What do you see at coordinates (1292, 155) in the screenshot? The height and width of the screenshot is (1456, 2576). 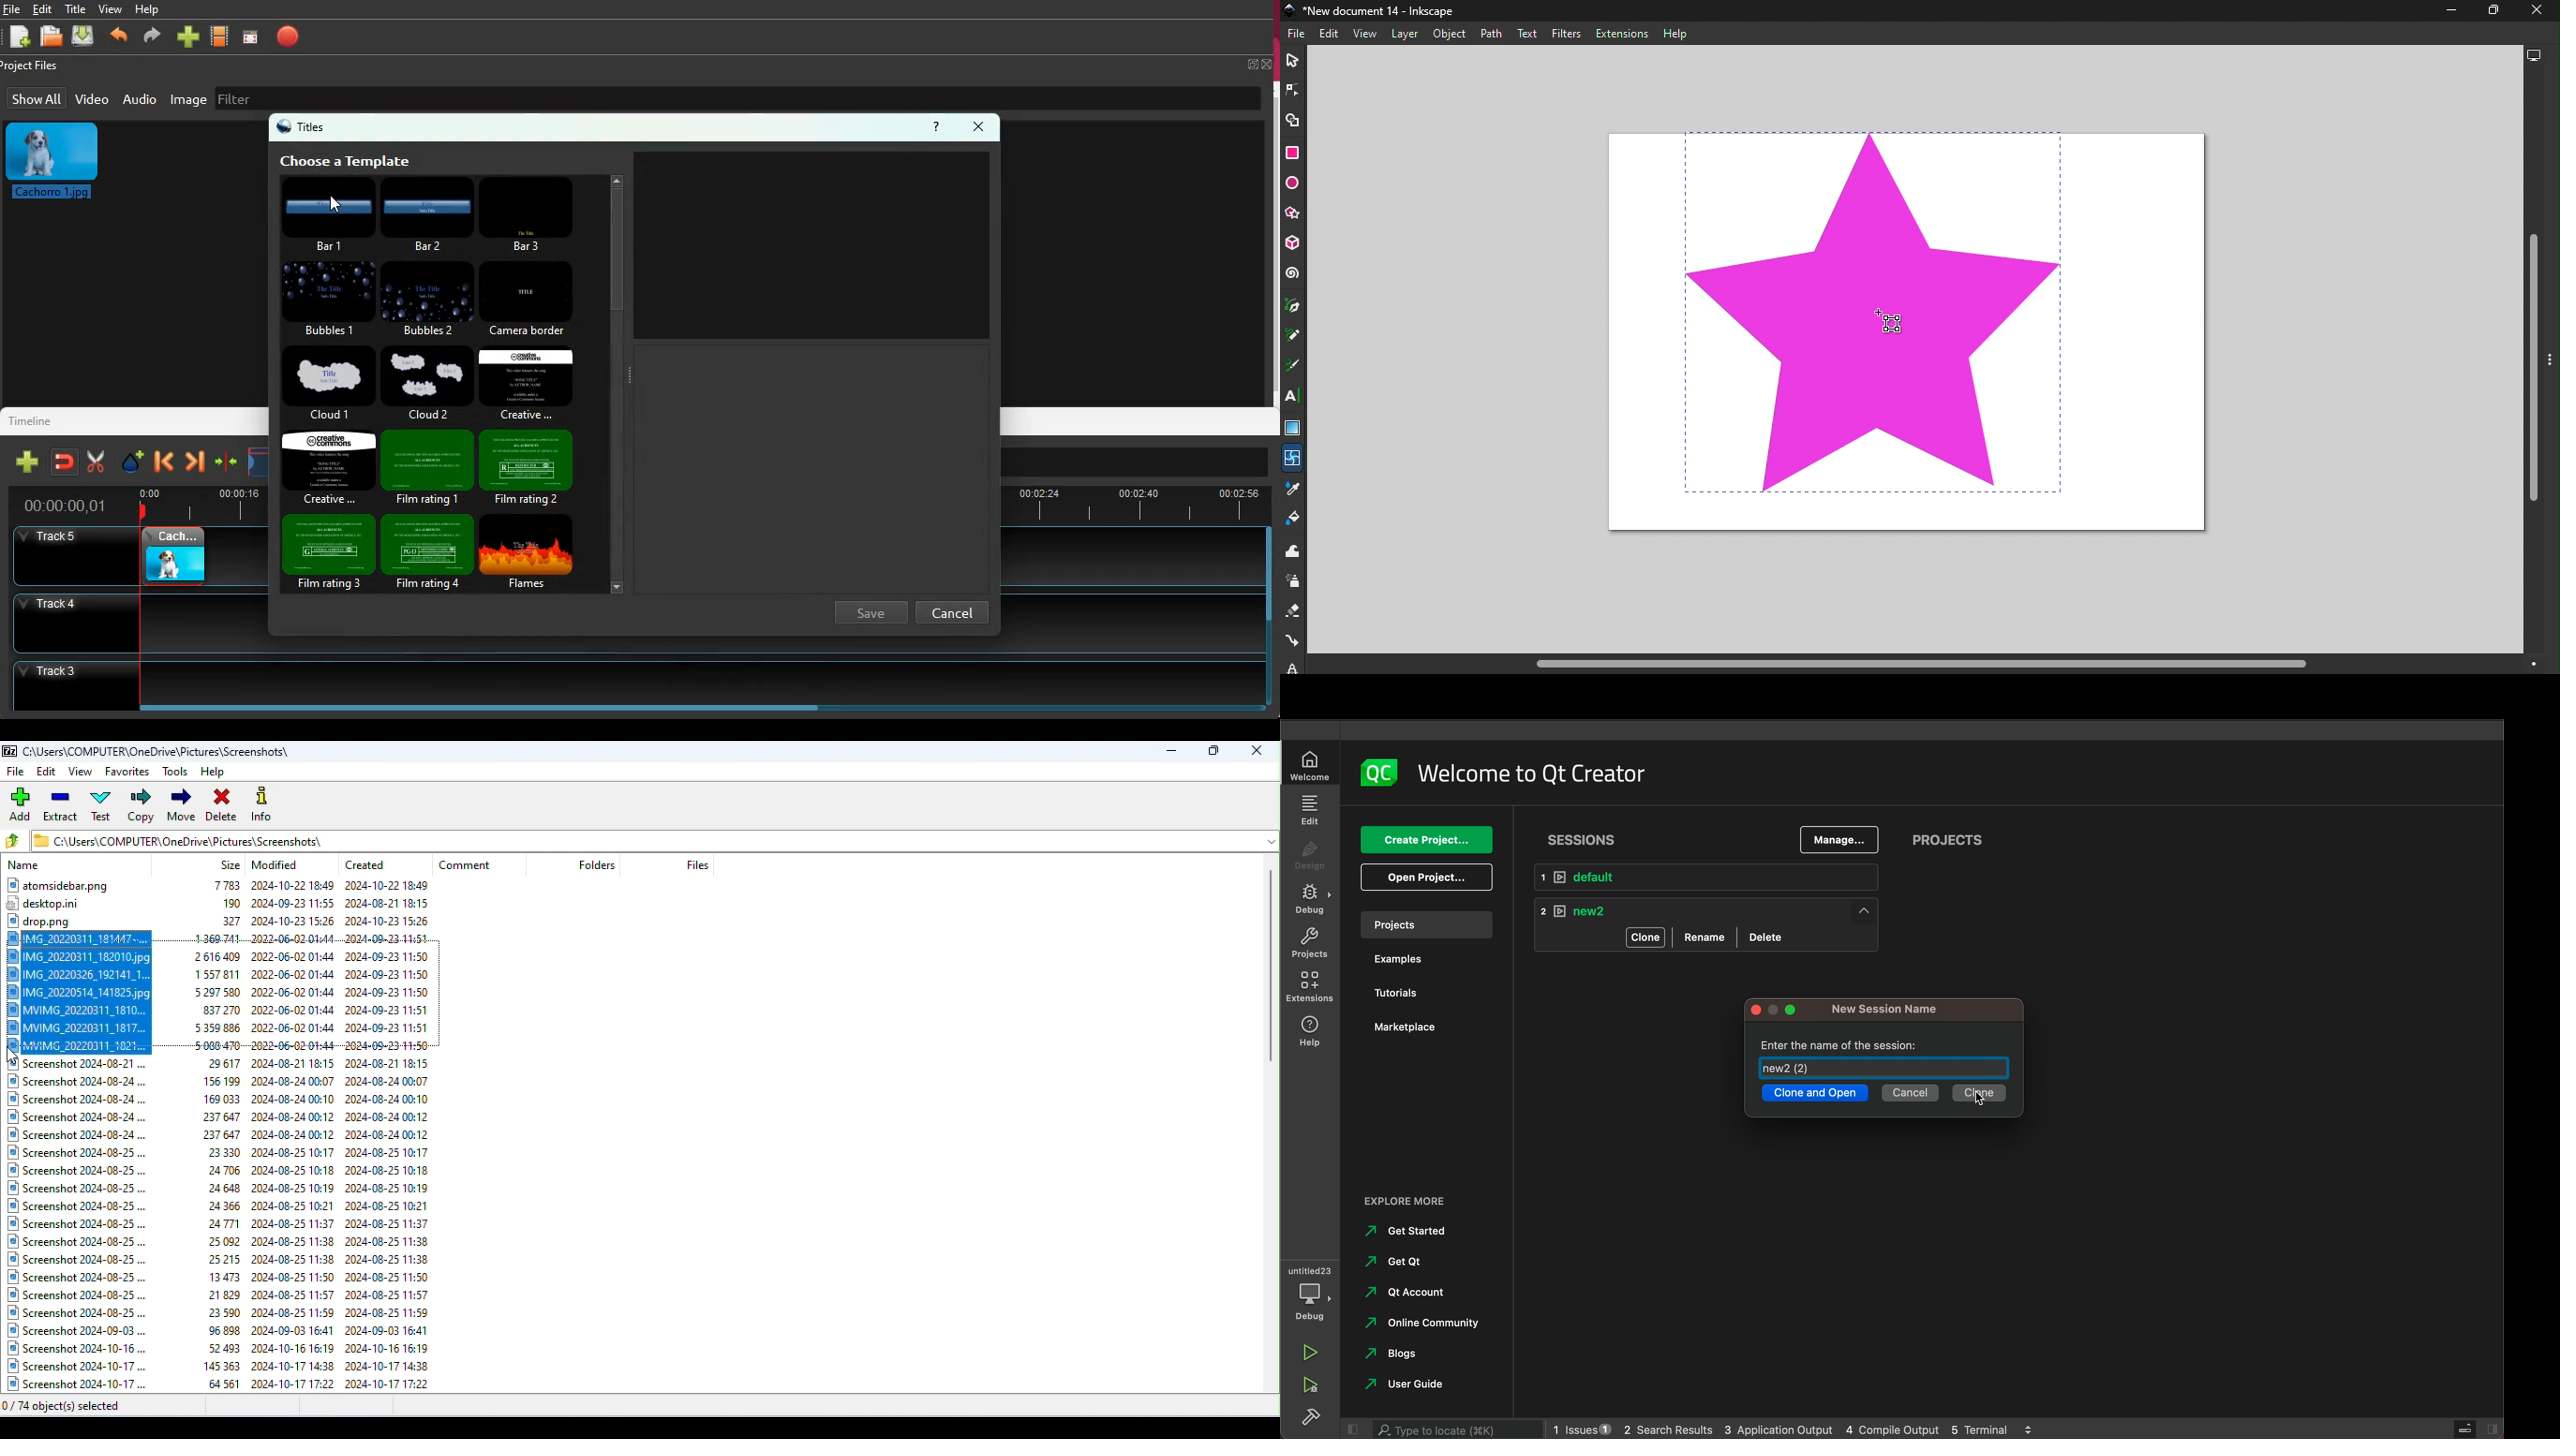 I see `Rectangle tool` at bounding box center [1292, 155].